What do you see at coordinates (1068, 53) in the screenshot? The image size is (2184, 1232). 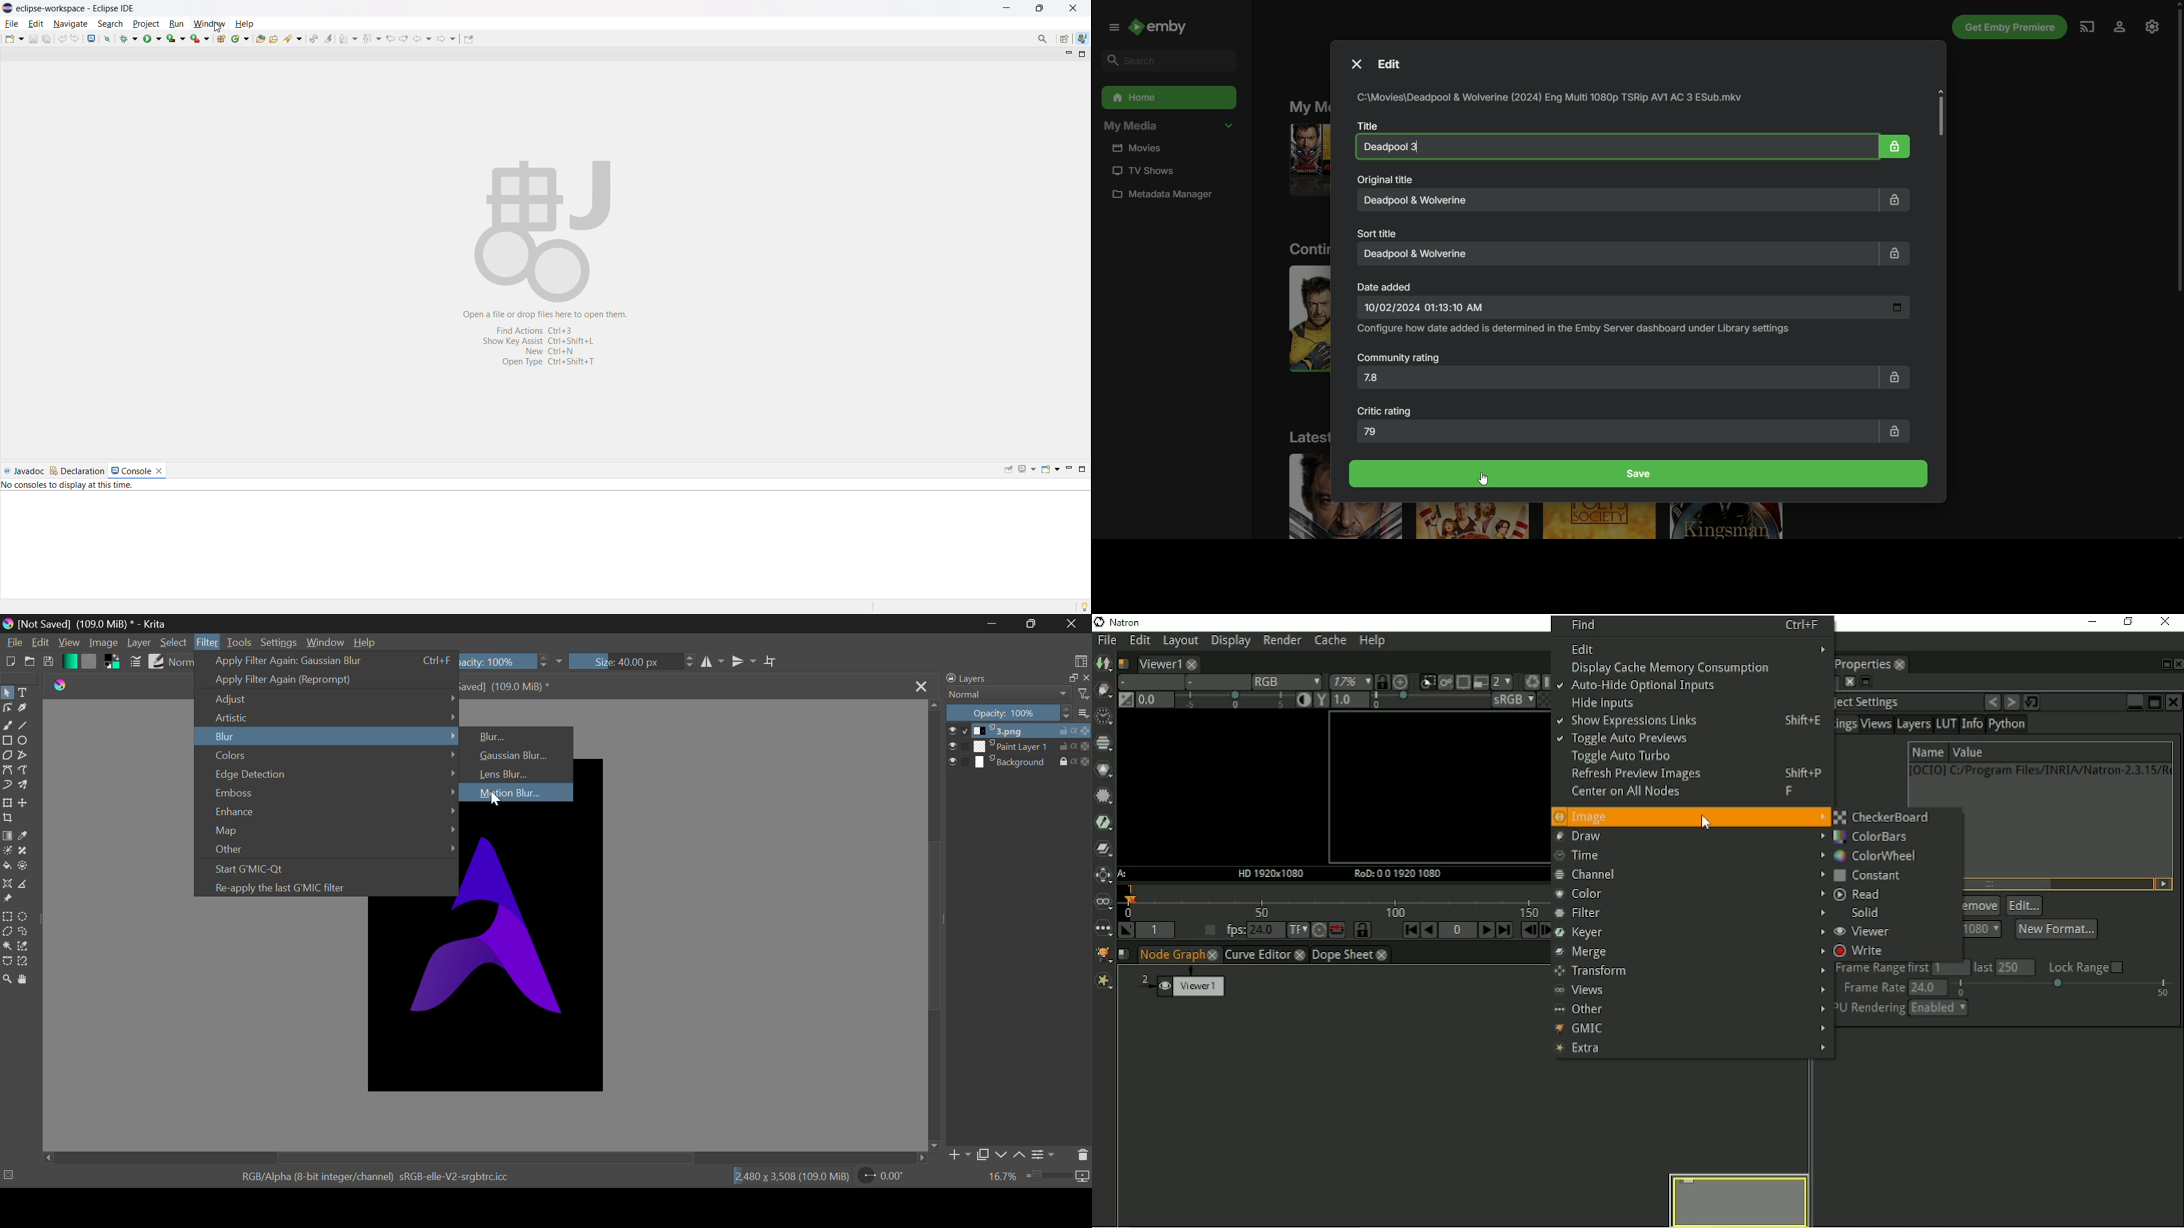 I see `minimize` at bounding box center [1068, 53].